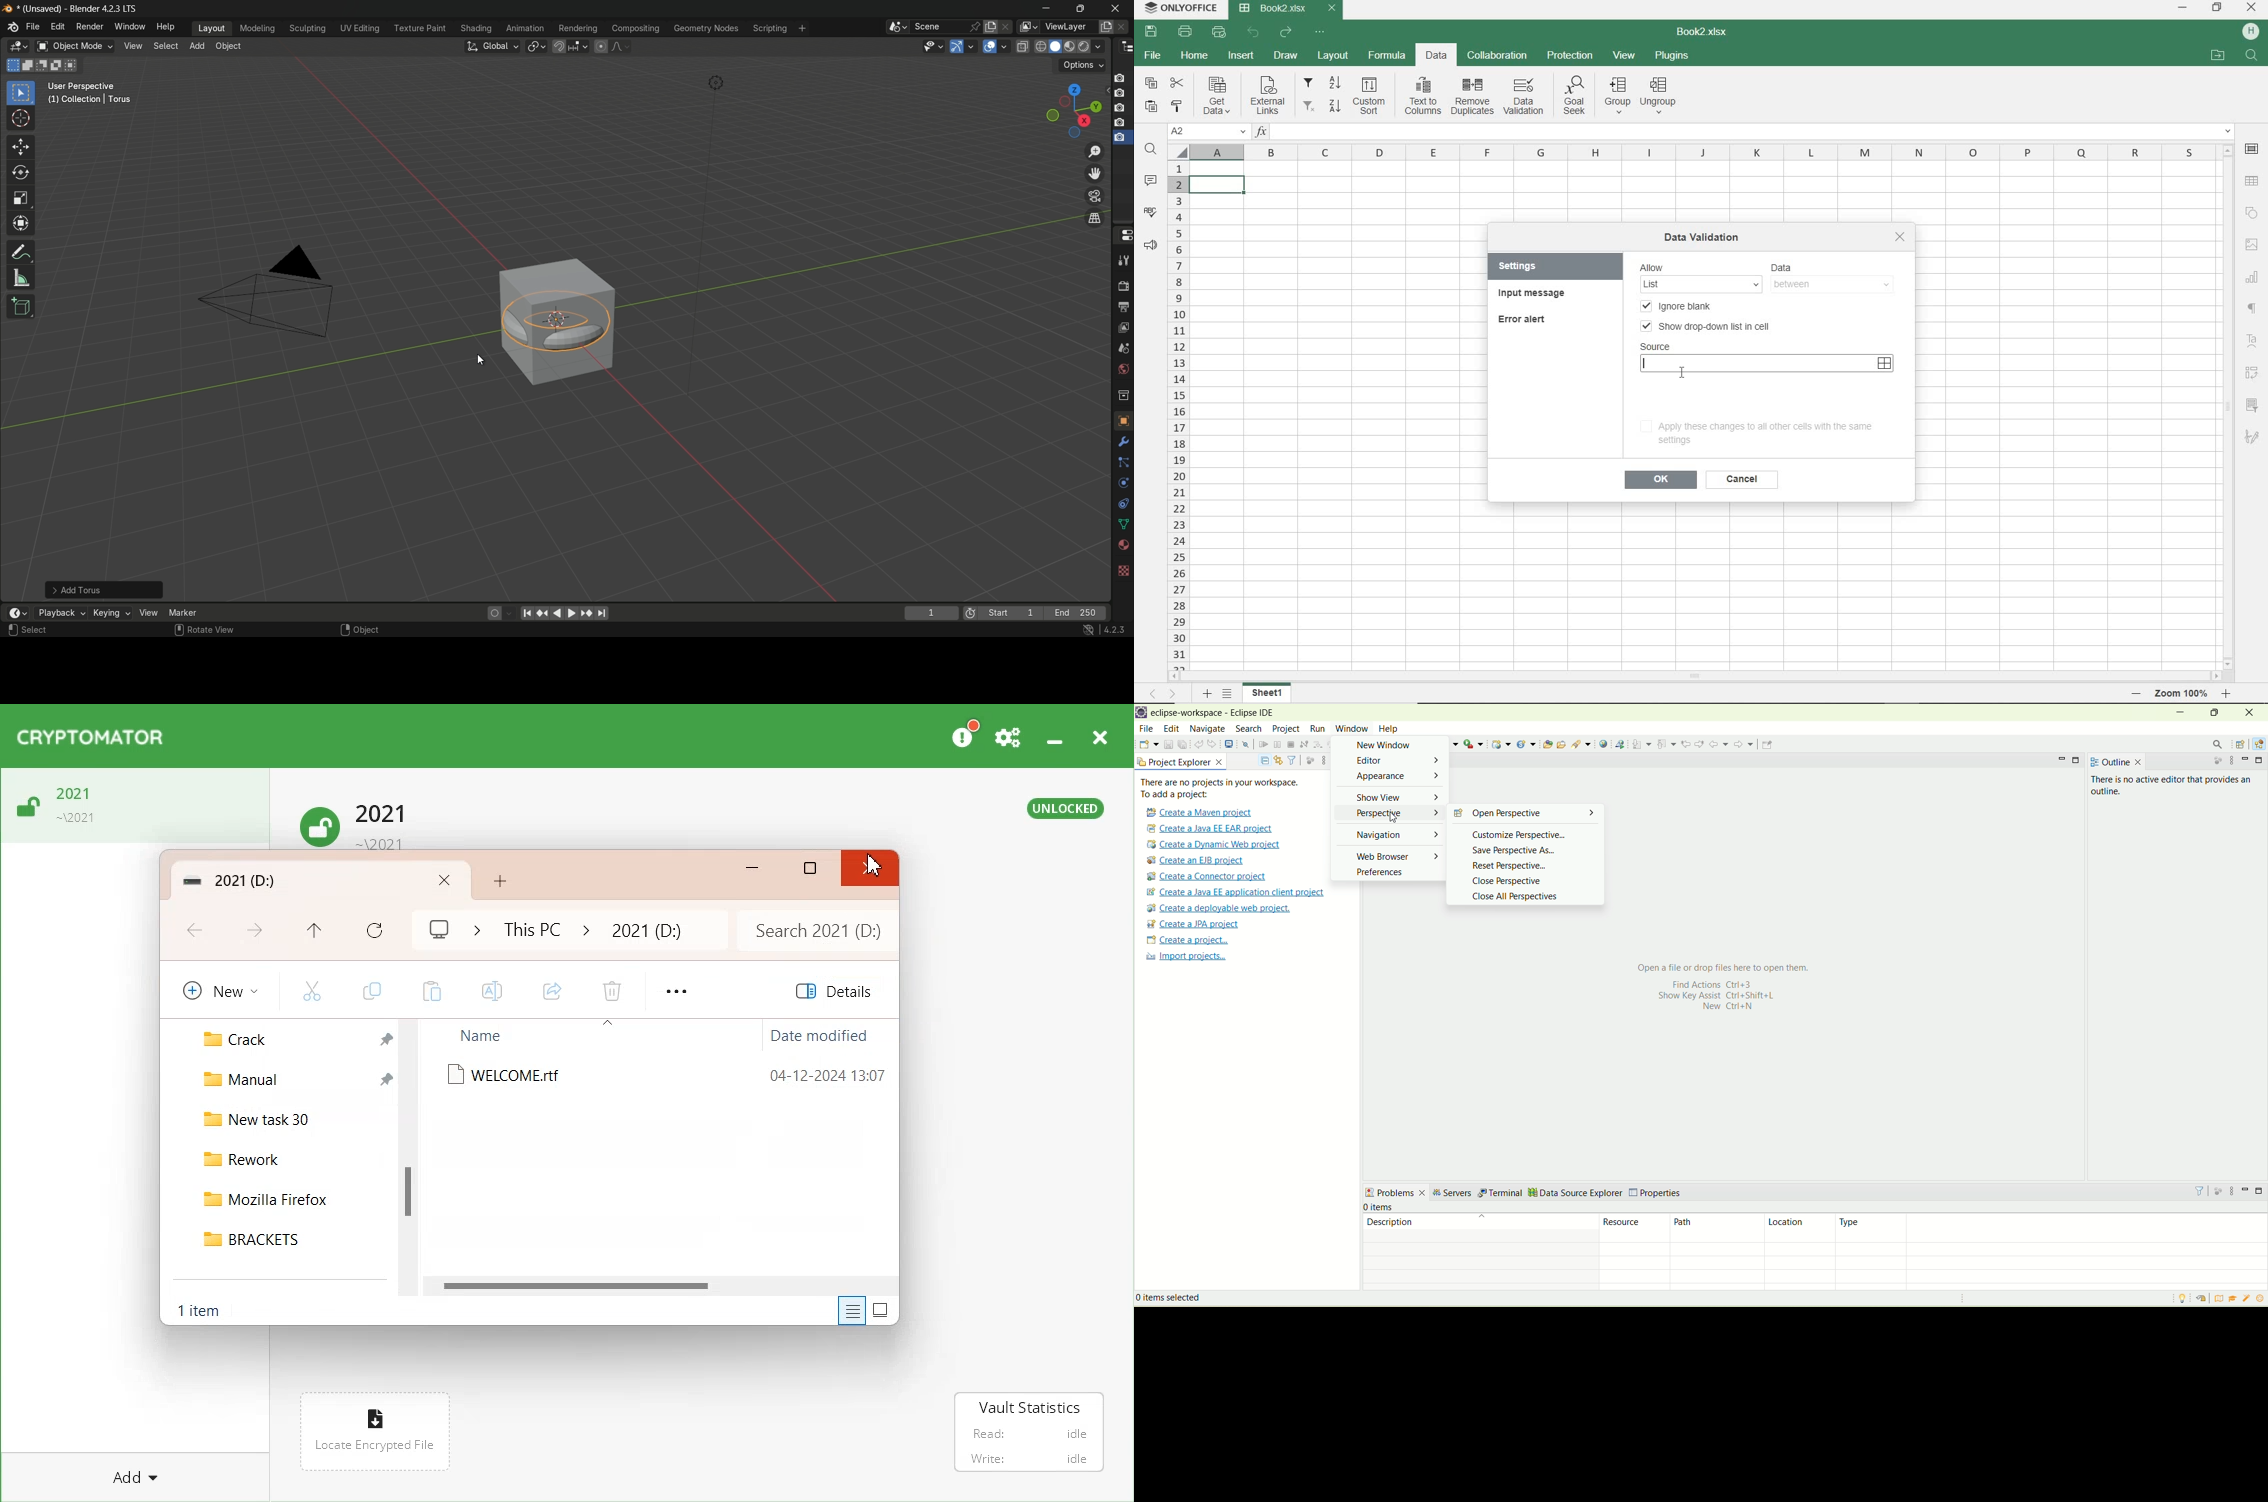 This screenshot has height=1512, width=2268. Describe the element at coordinates (178, 630) in the screenshot. I see `mouse scroll` at that location.